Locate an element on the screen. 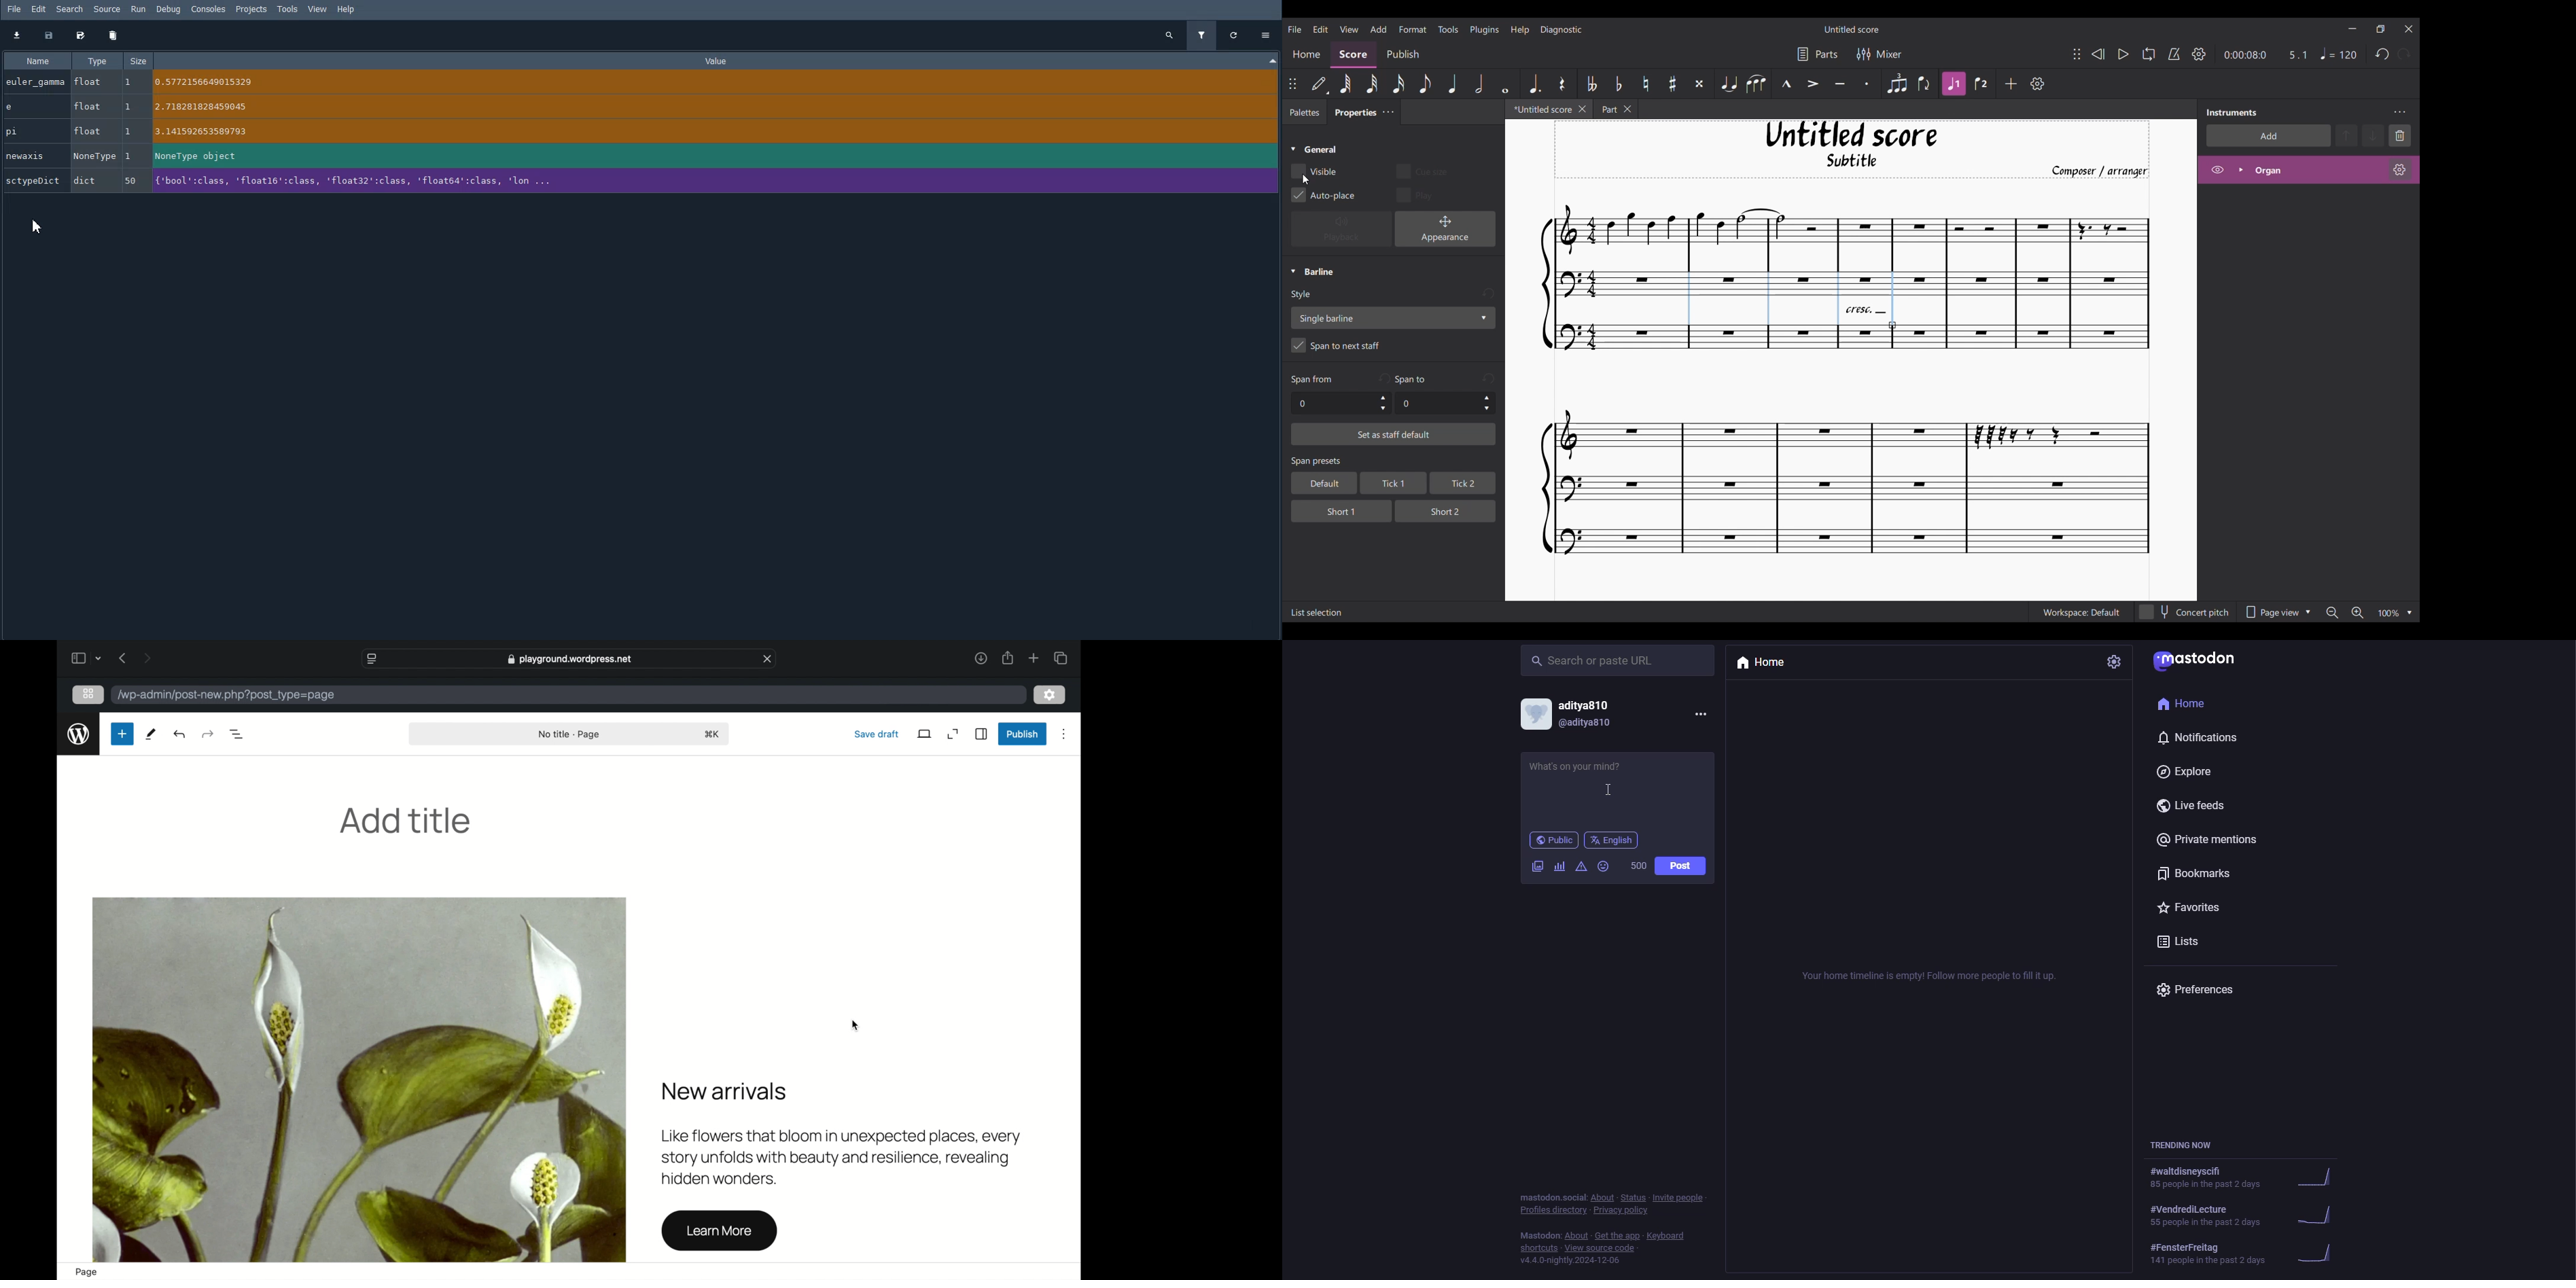 The image size is (2576, 1288). newaxis is located at coordinates (148, 156).